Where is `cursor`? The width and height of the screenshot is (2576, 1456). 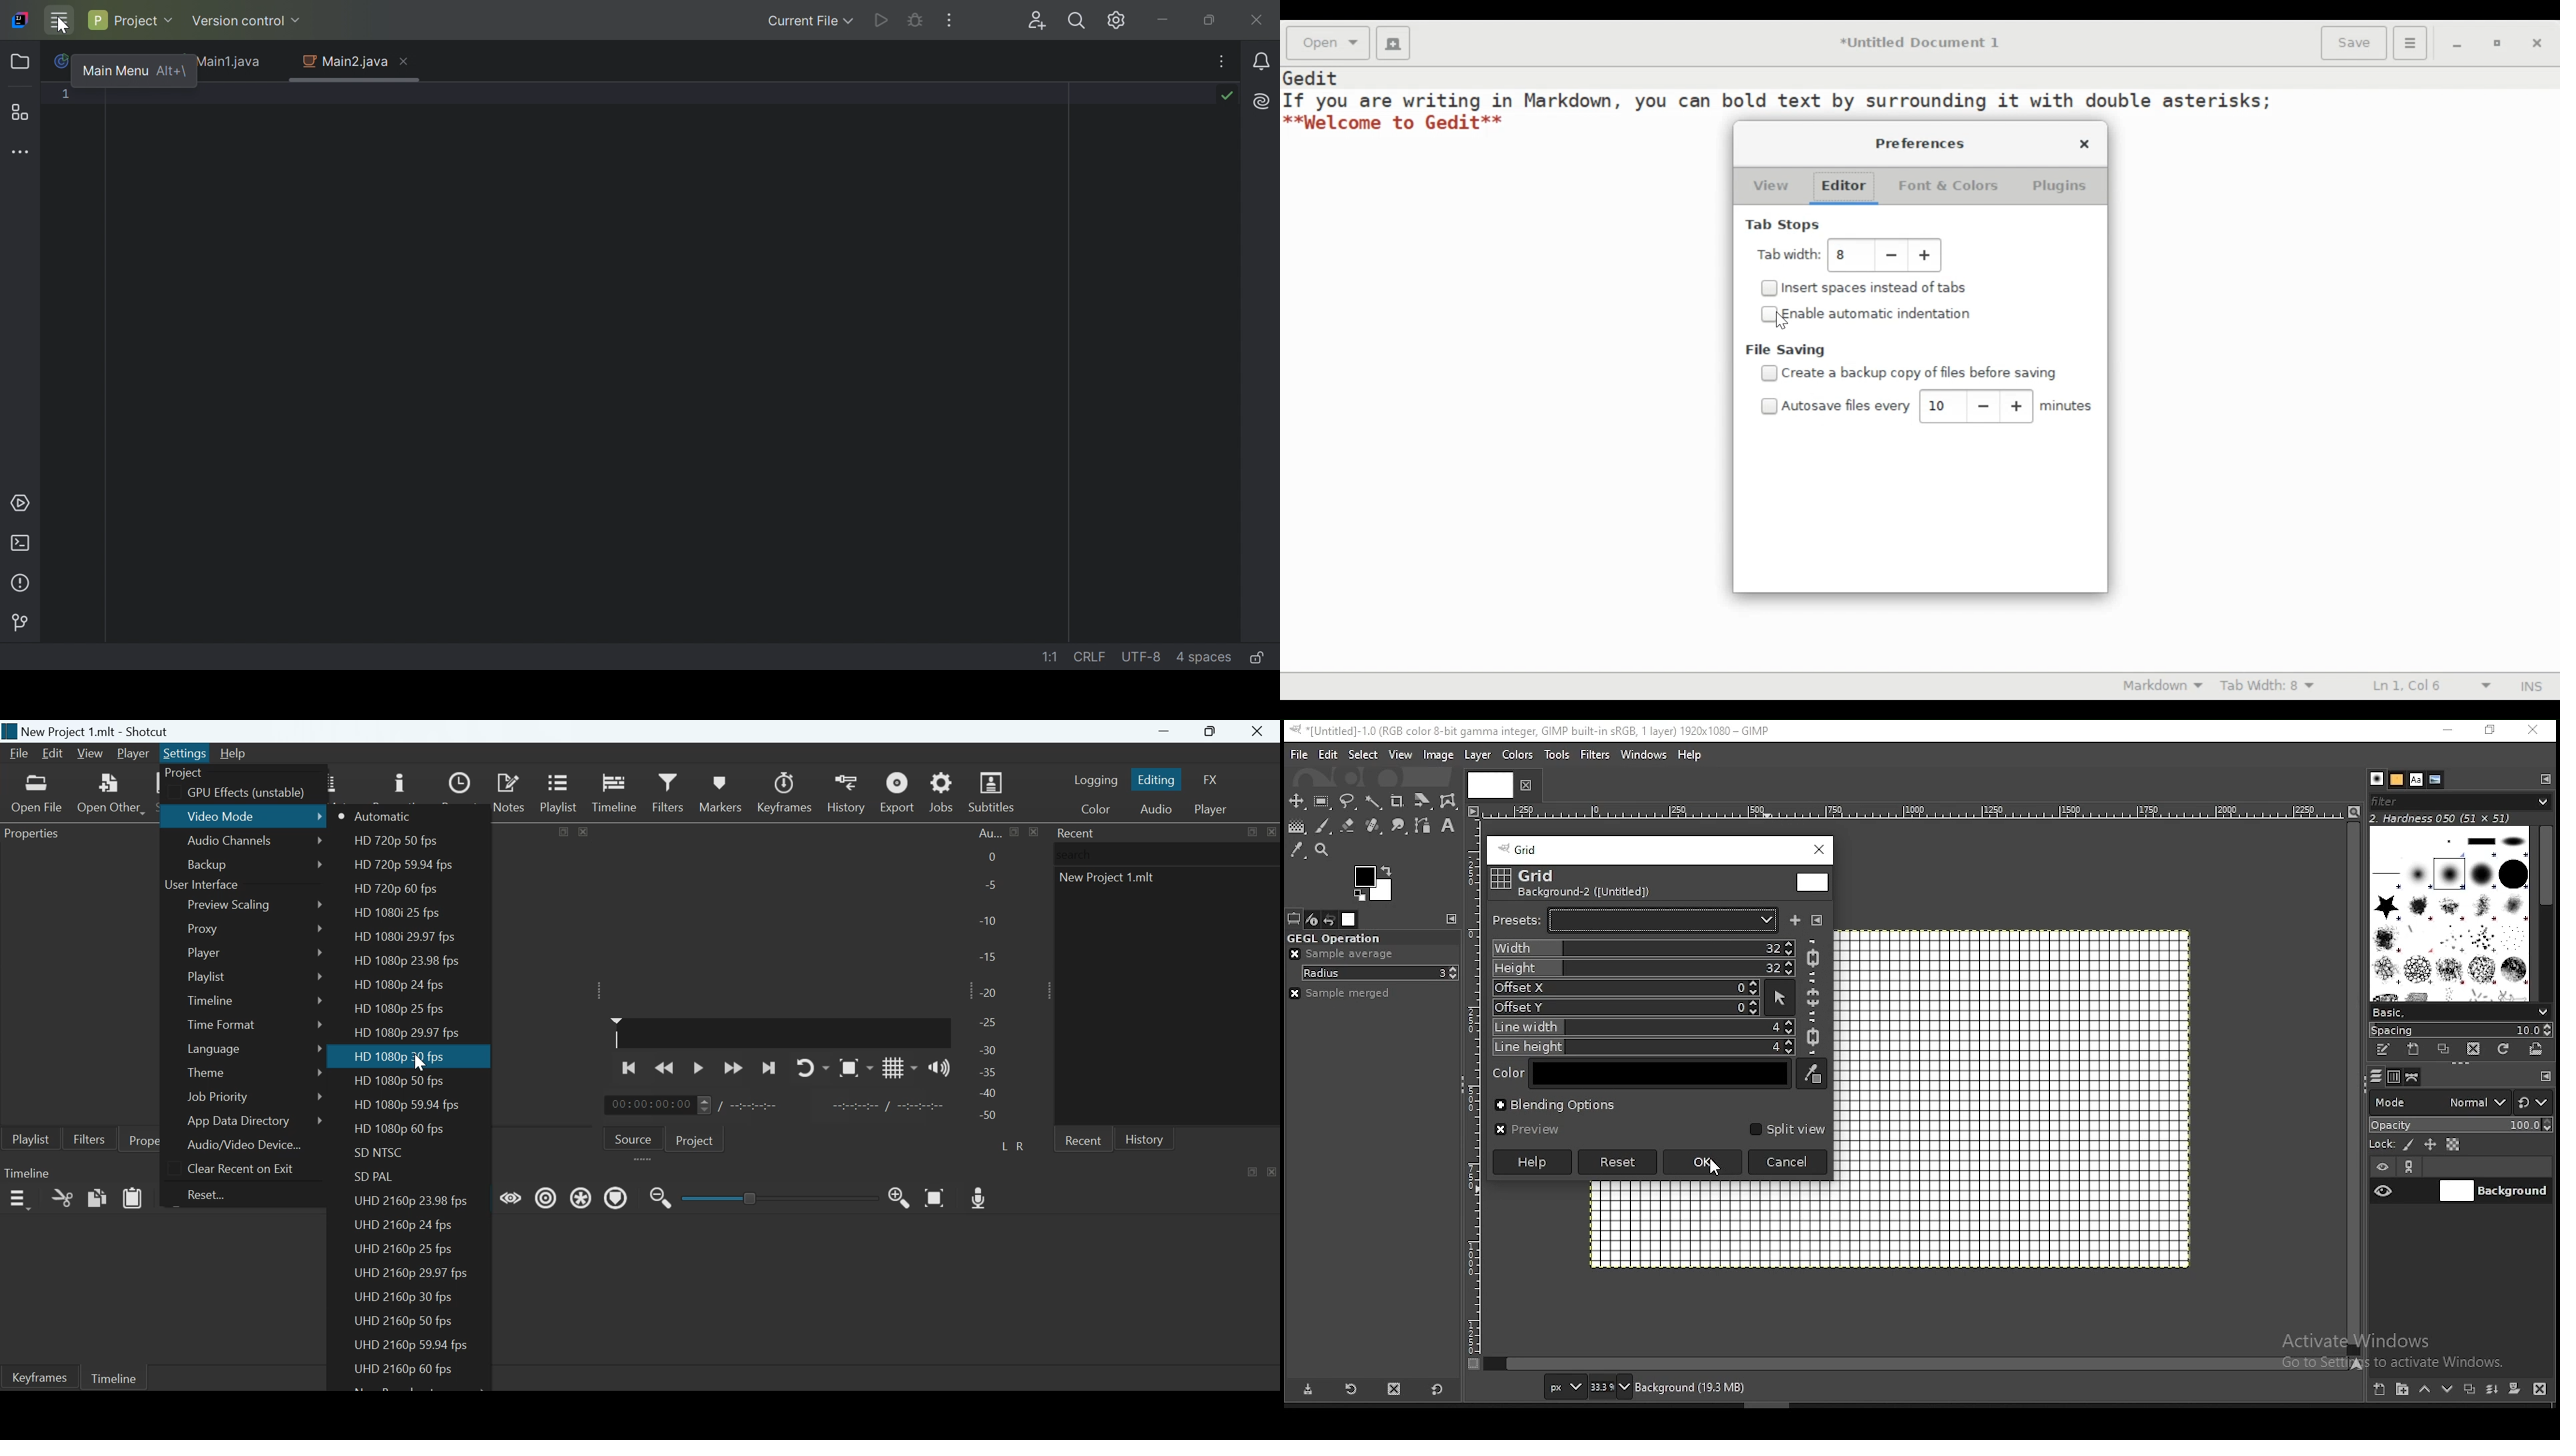
cursor is located at coordinates (1785, 323).